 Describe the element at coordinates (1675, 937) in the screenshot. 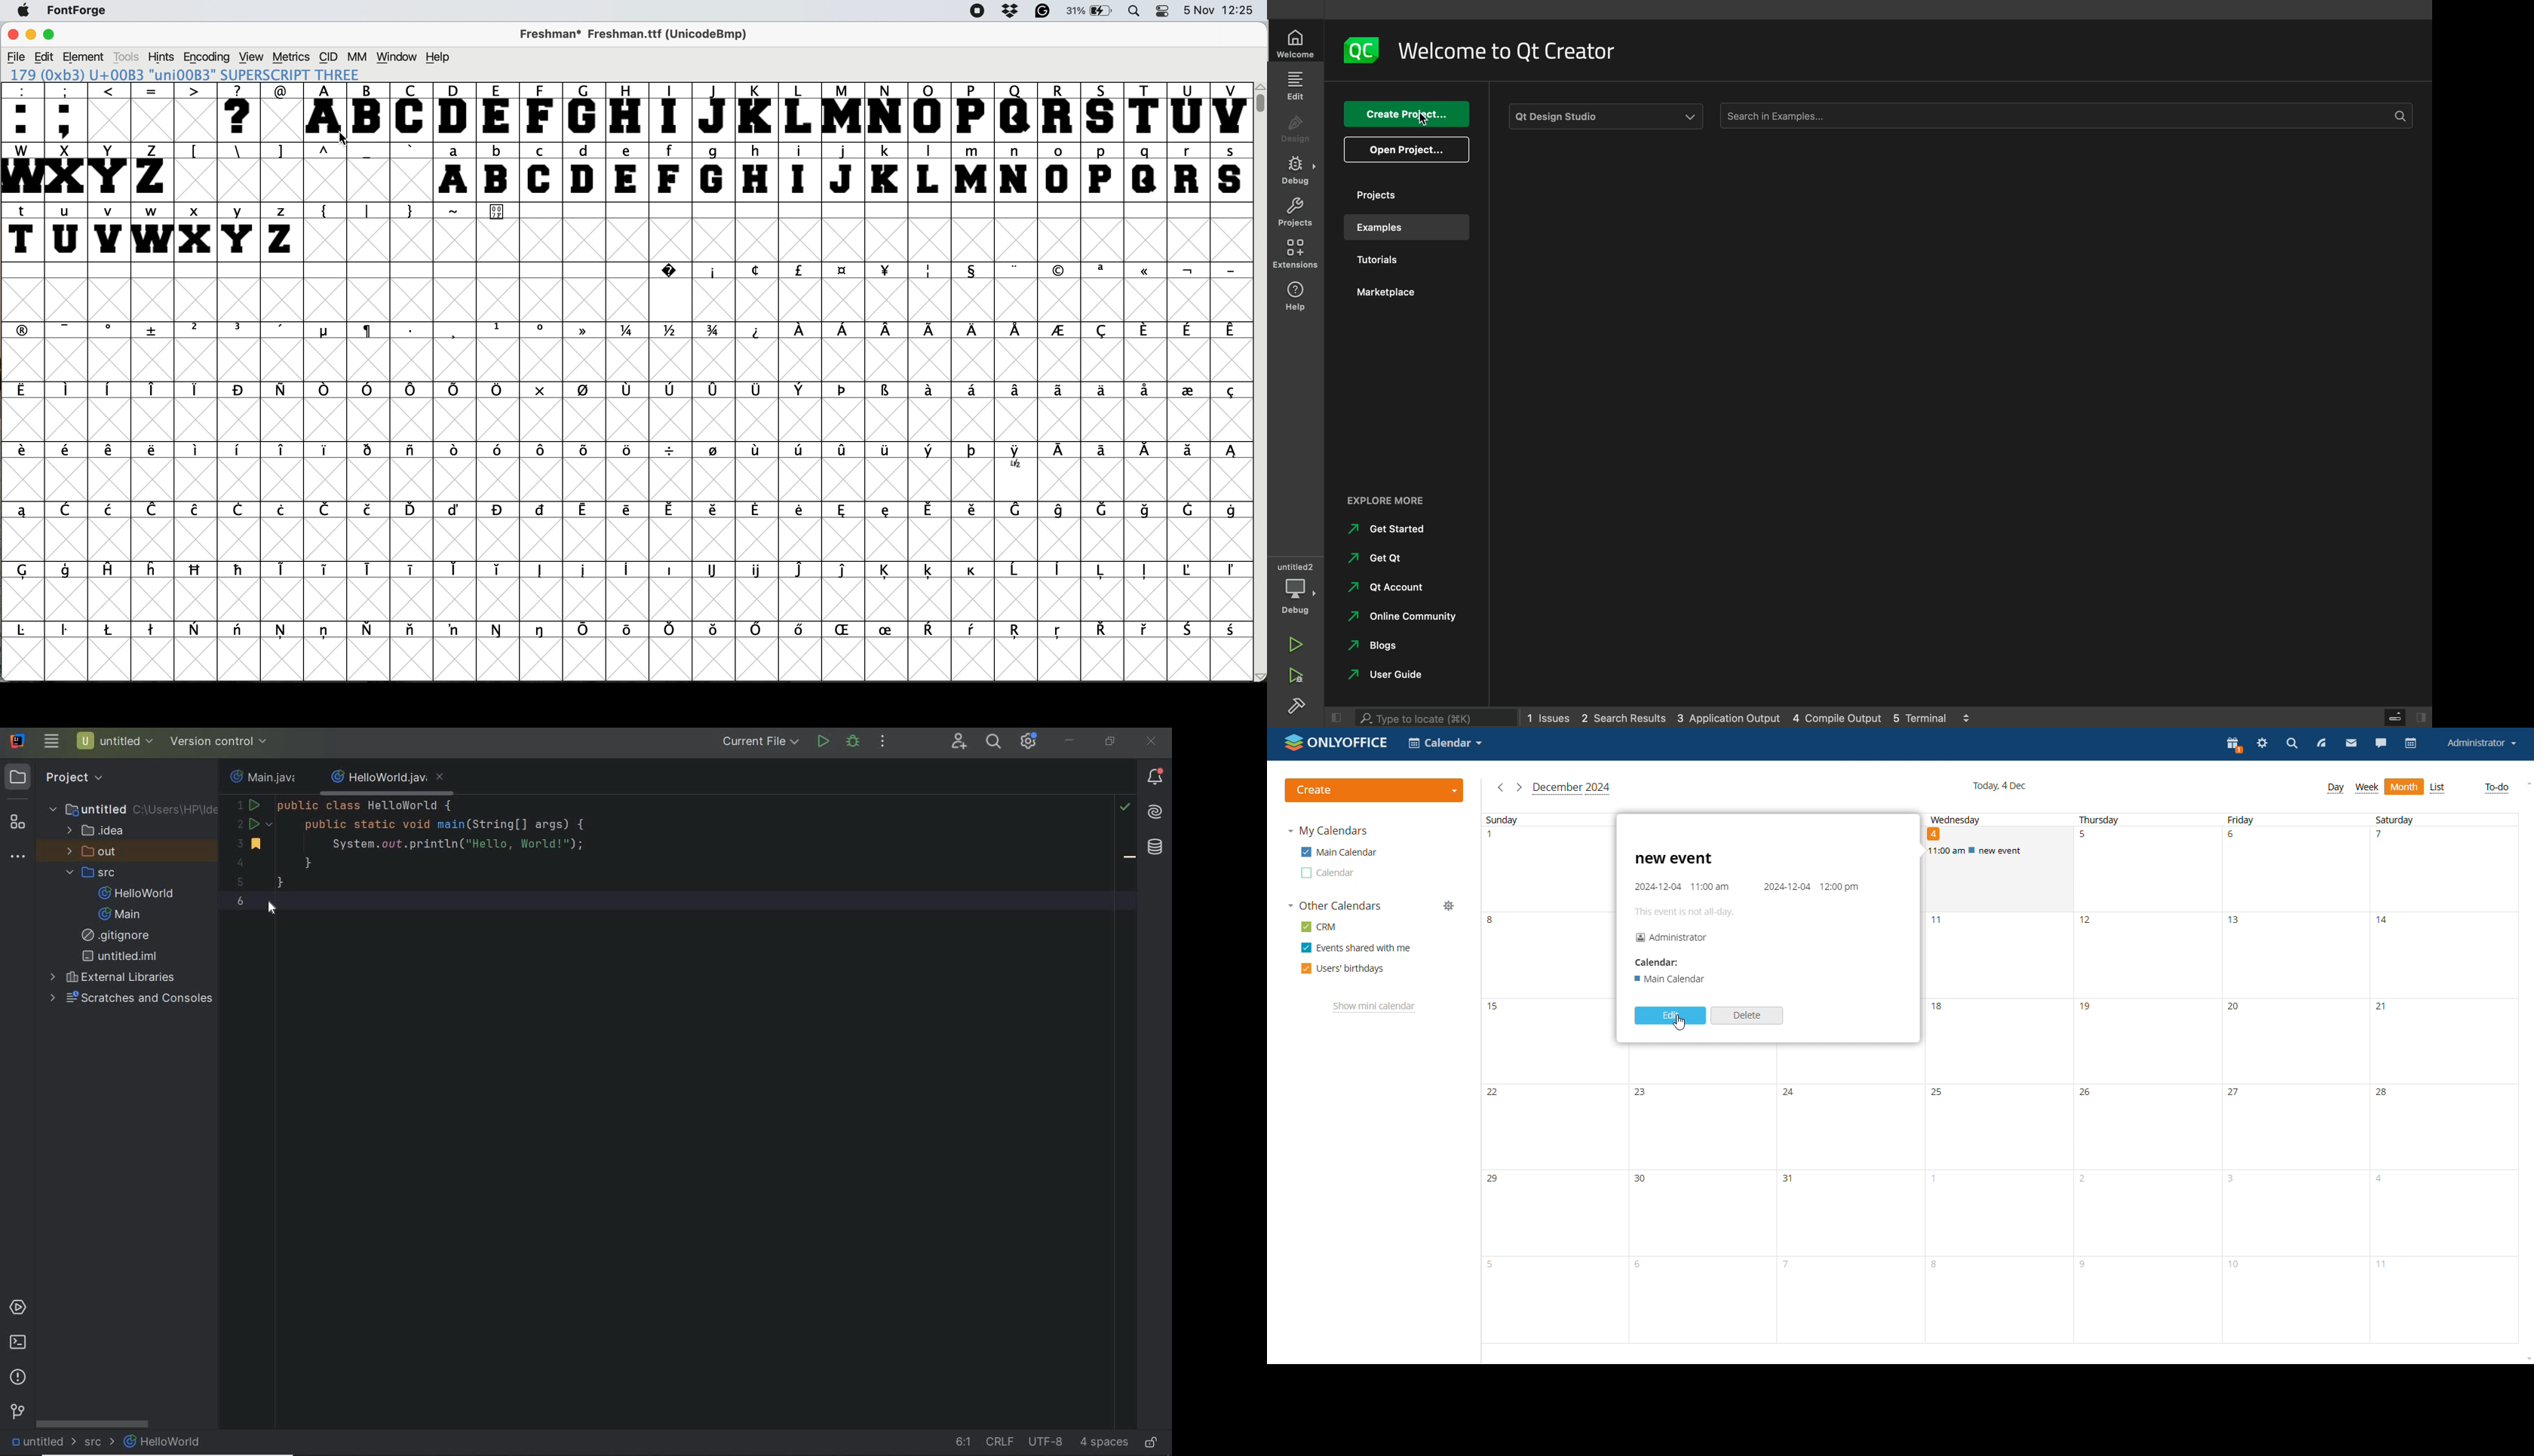

I see `Administrator` at that location.